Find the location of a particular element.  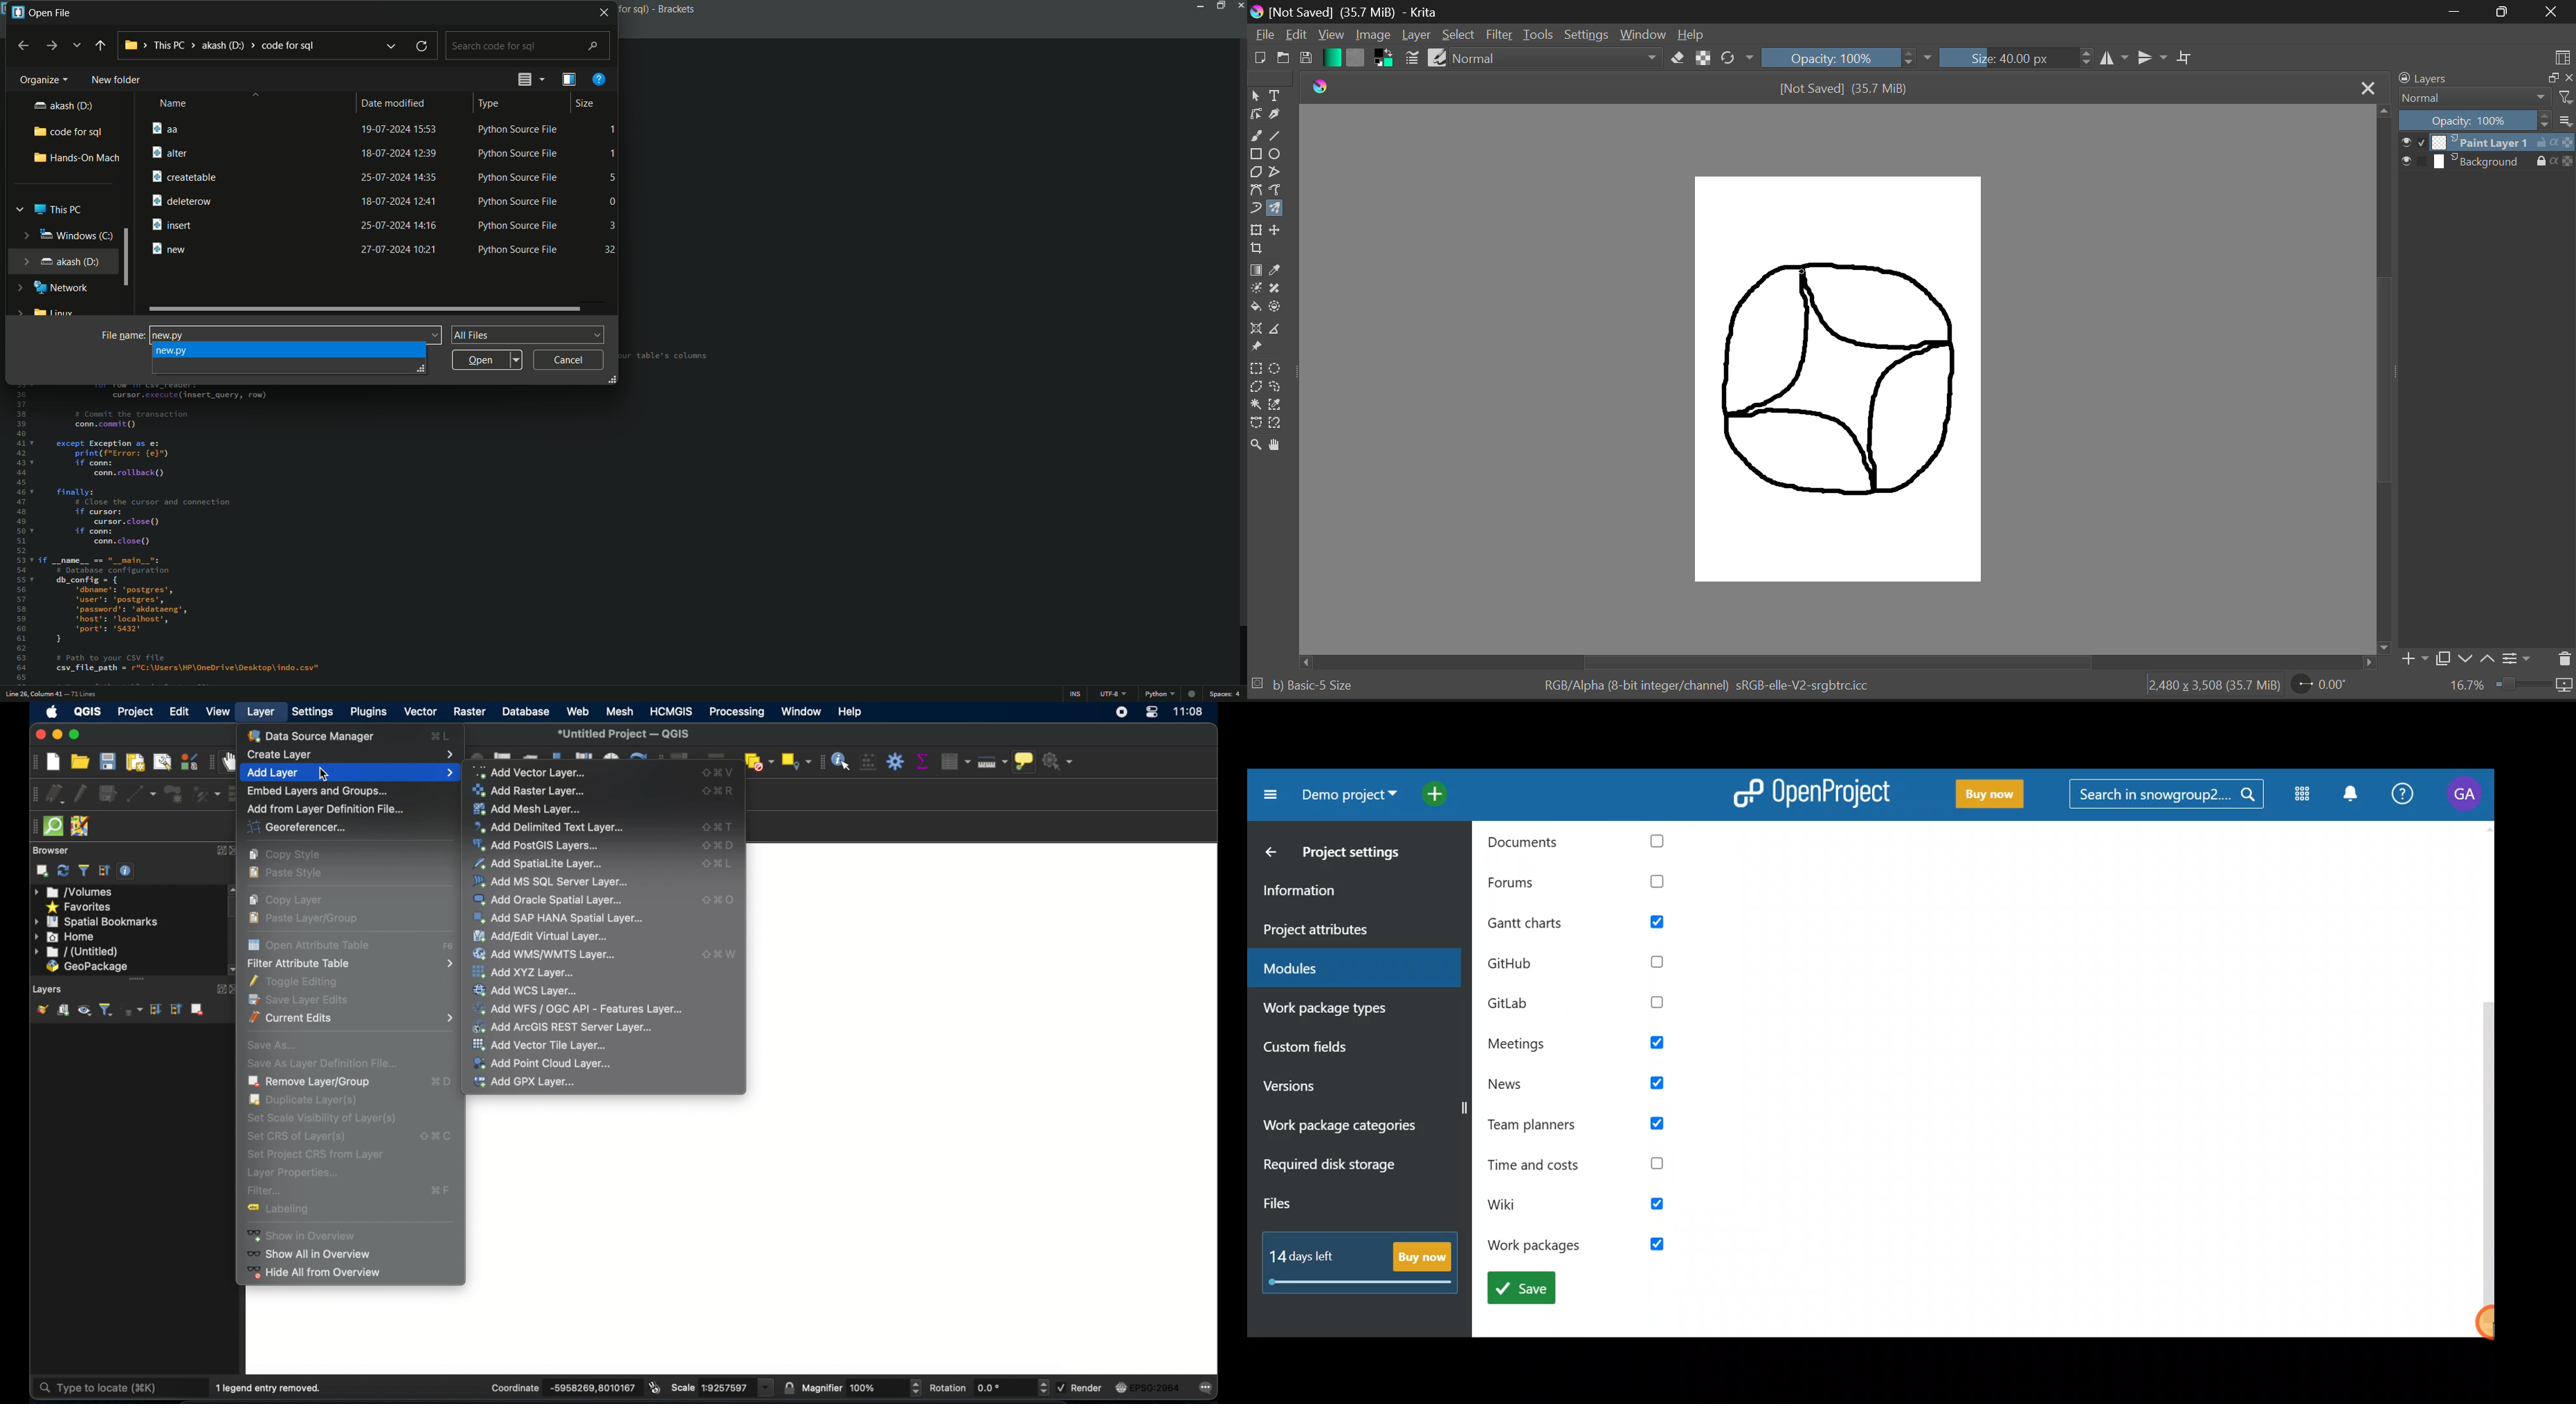

create layer menu is located at coordinates (352, 753).